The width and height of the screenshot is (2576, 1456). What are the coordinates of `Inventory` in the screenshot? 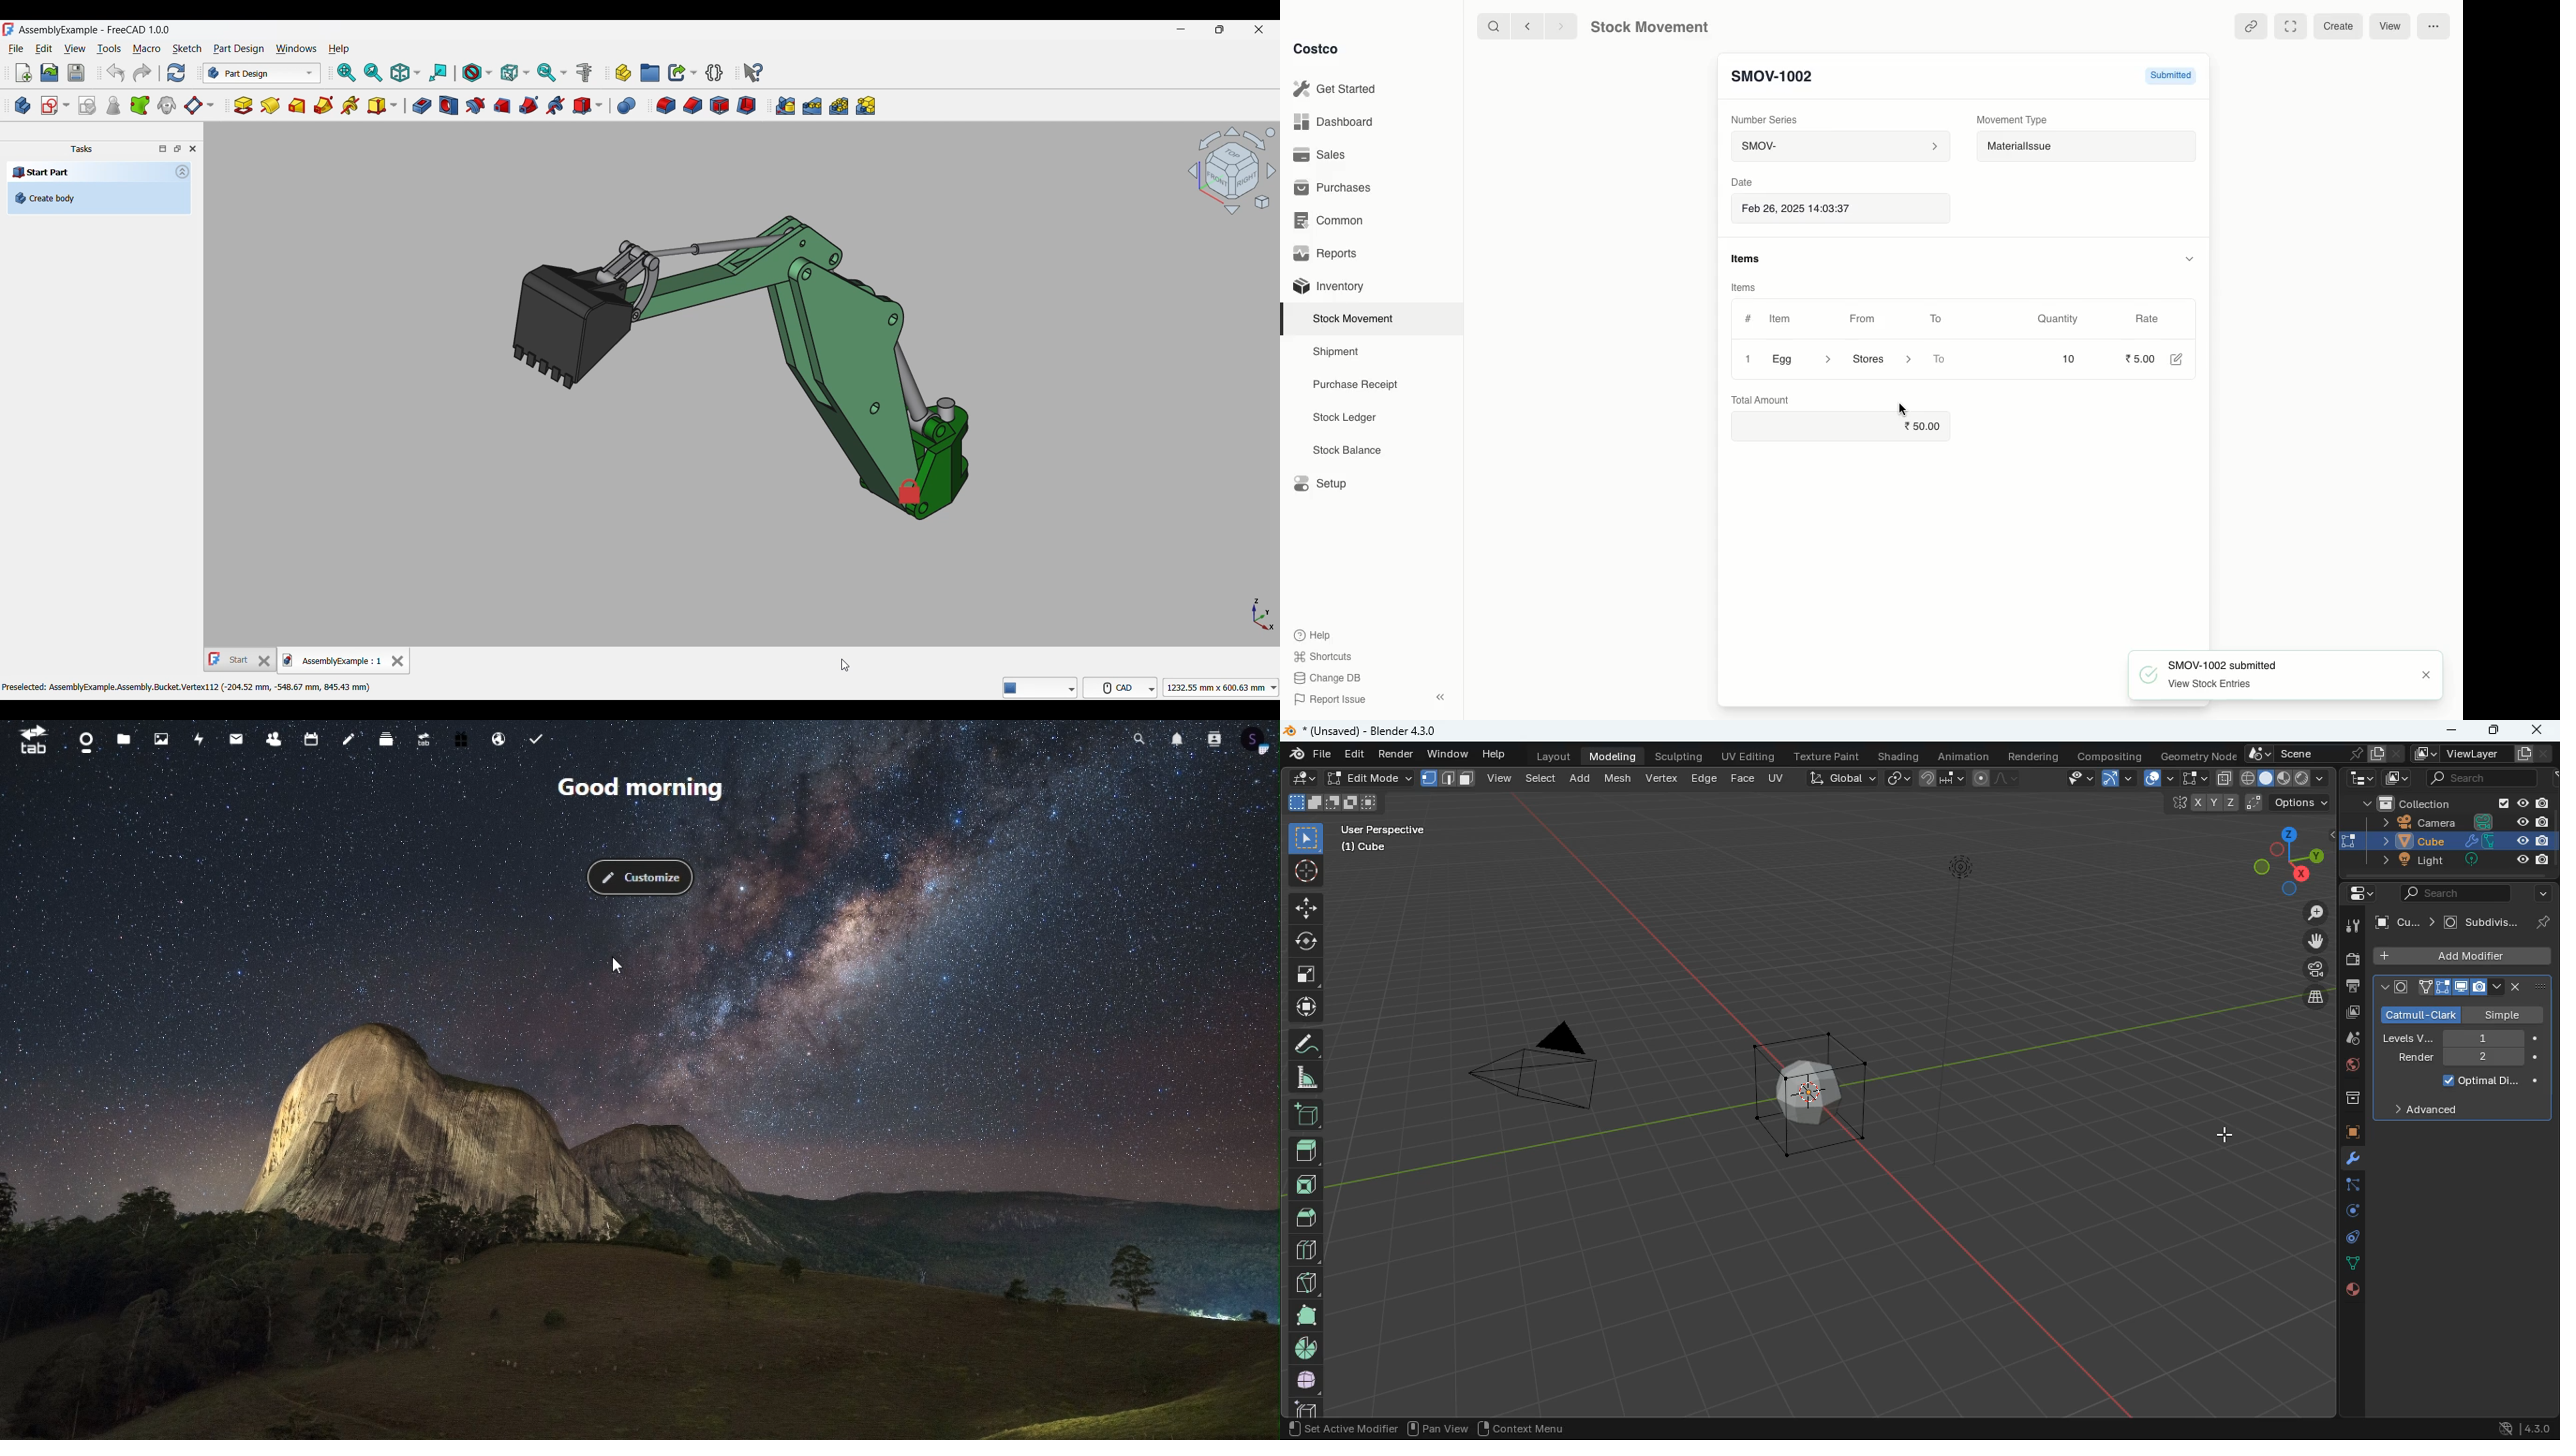 It's located at (1331, 287).